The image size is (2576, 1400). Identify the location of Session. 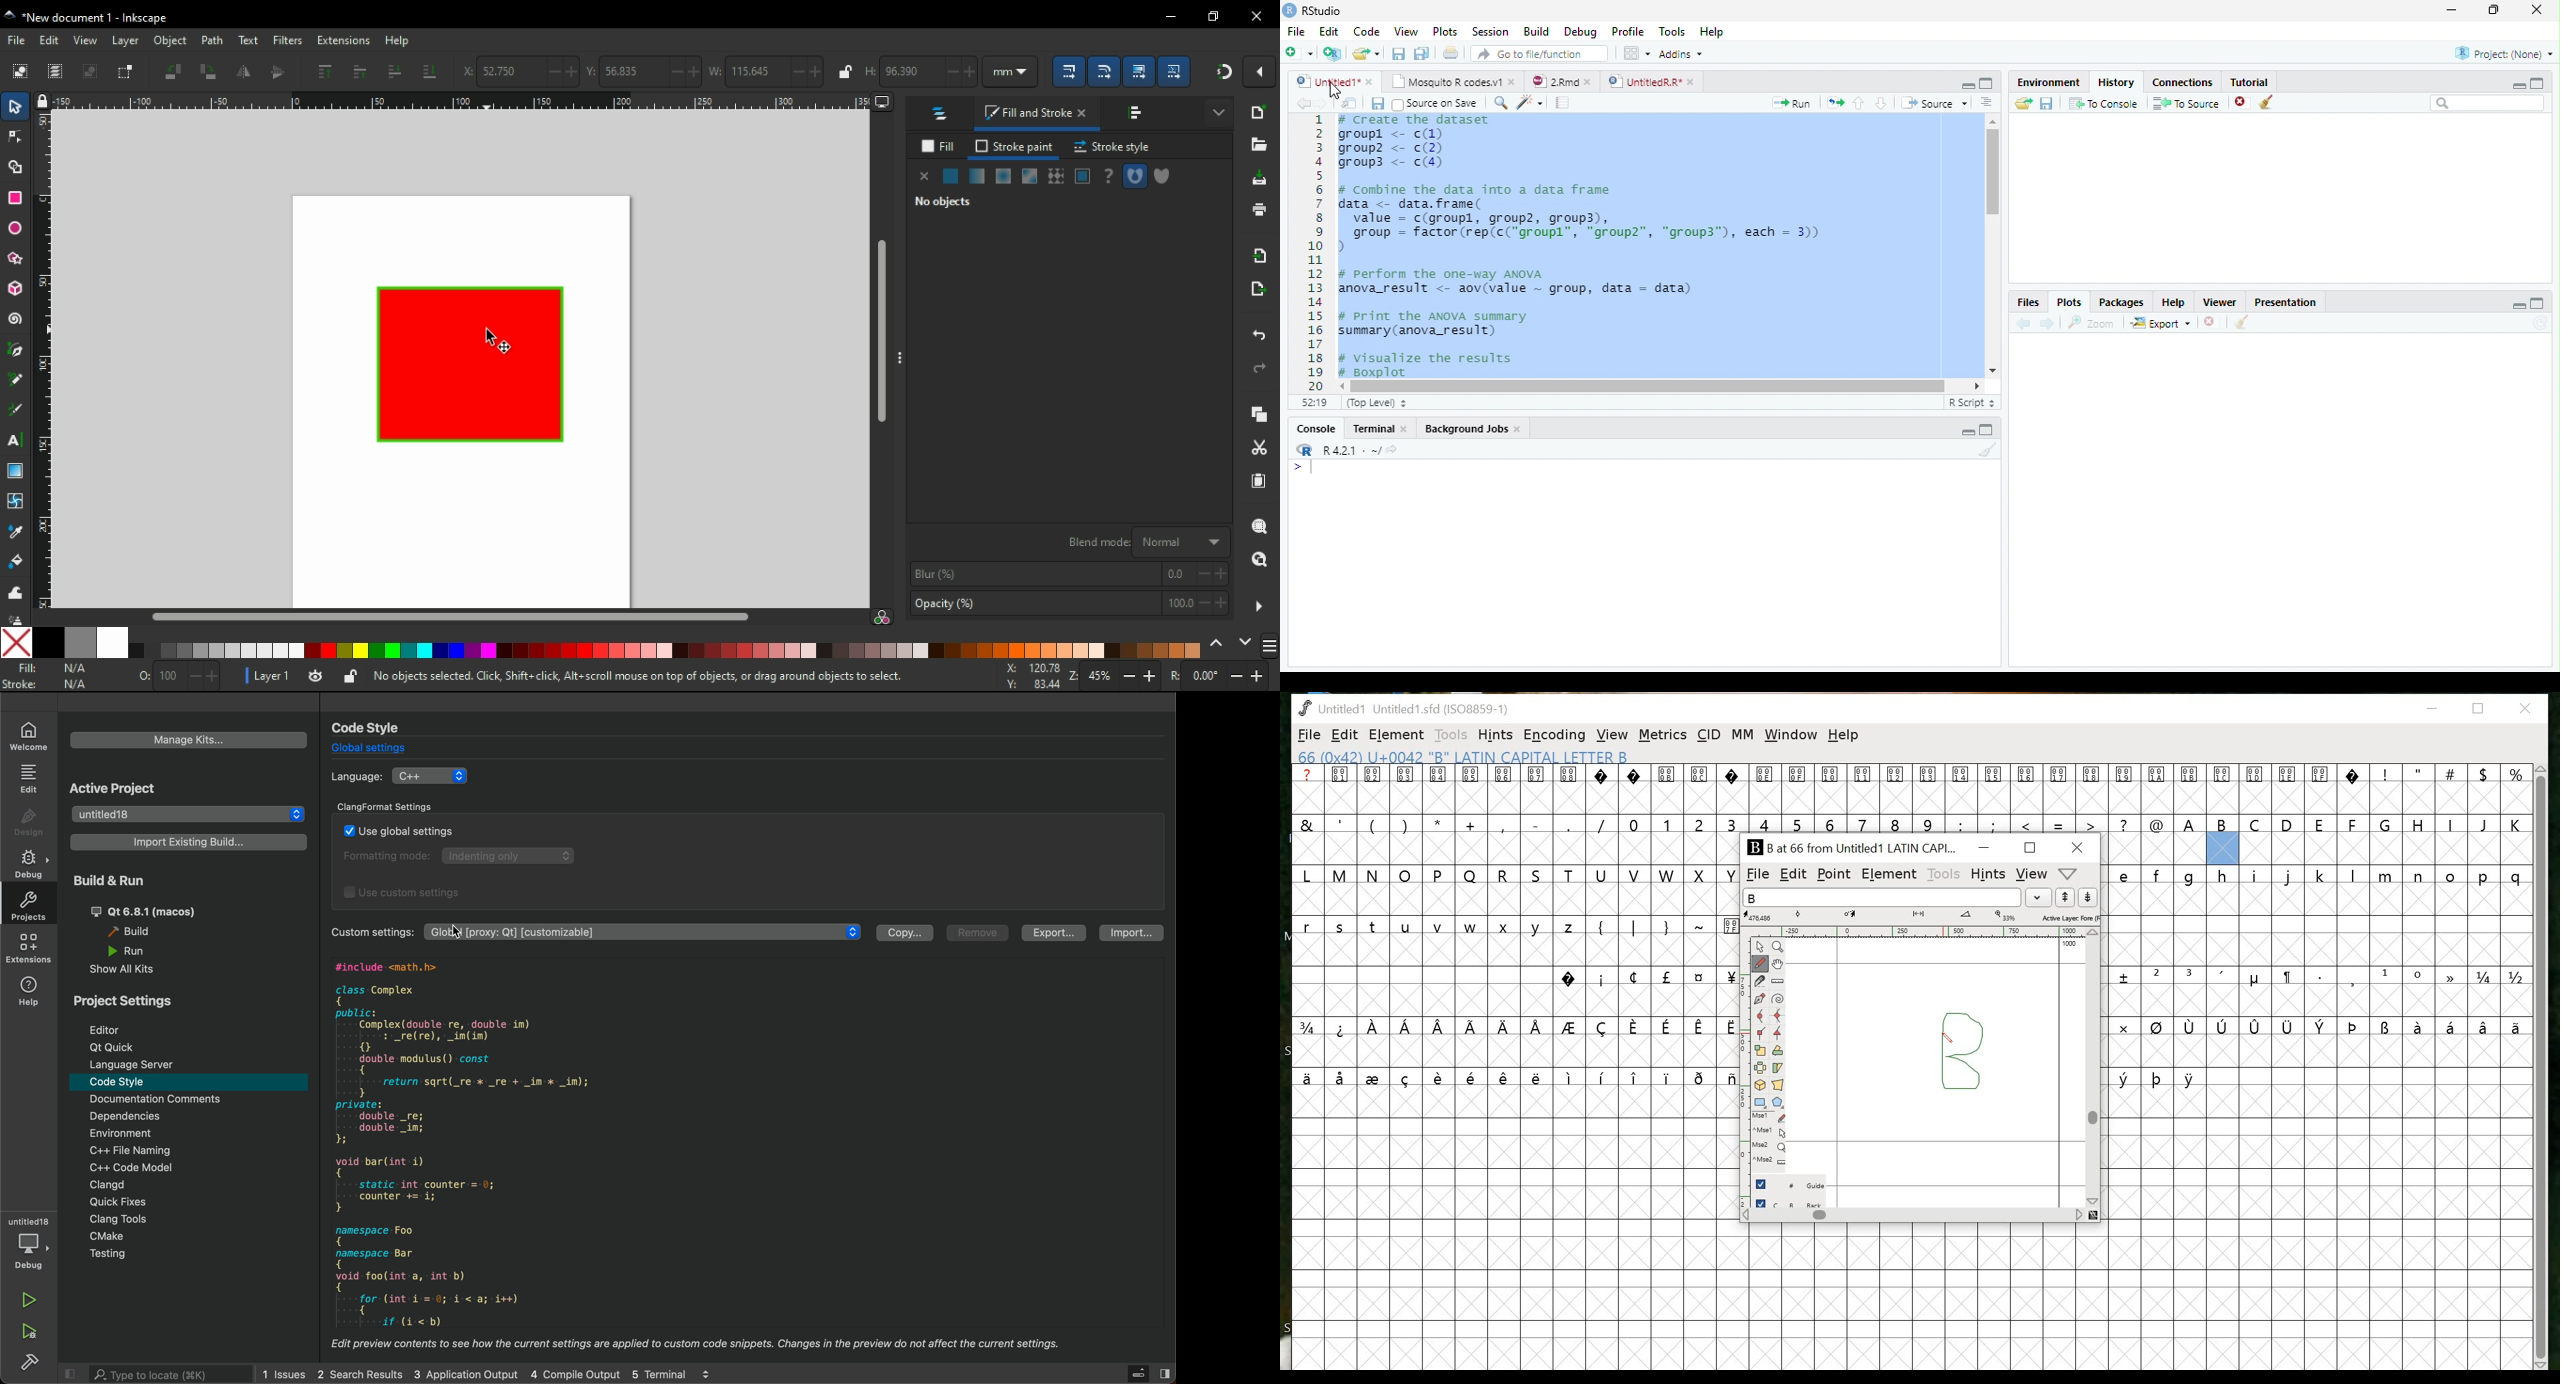
(1491, 32).